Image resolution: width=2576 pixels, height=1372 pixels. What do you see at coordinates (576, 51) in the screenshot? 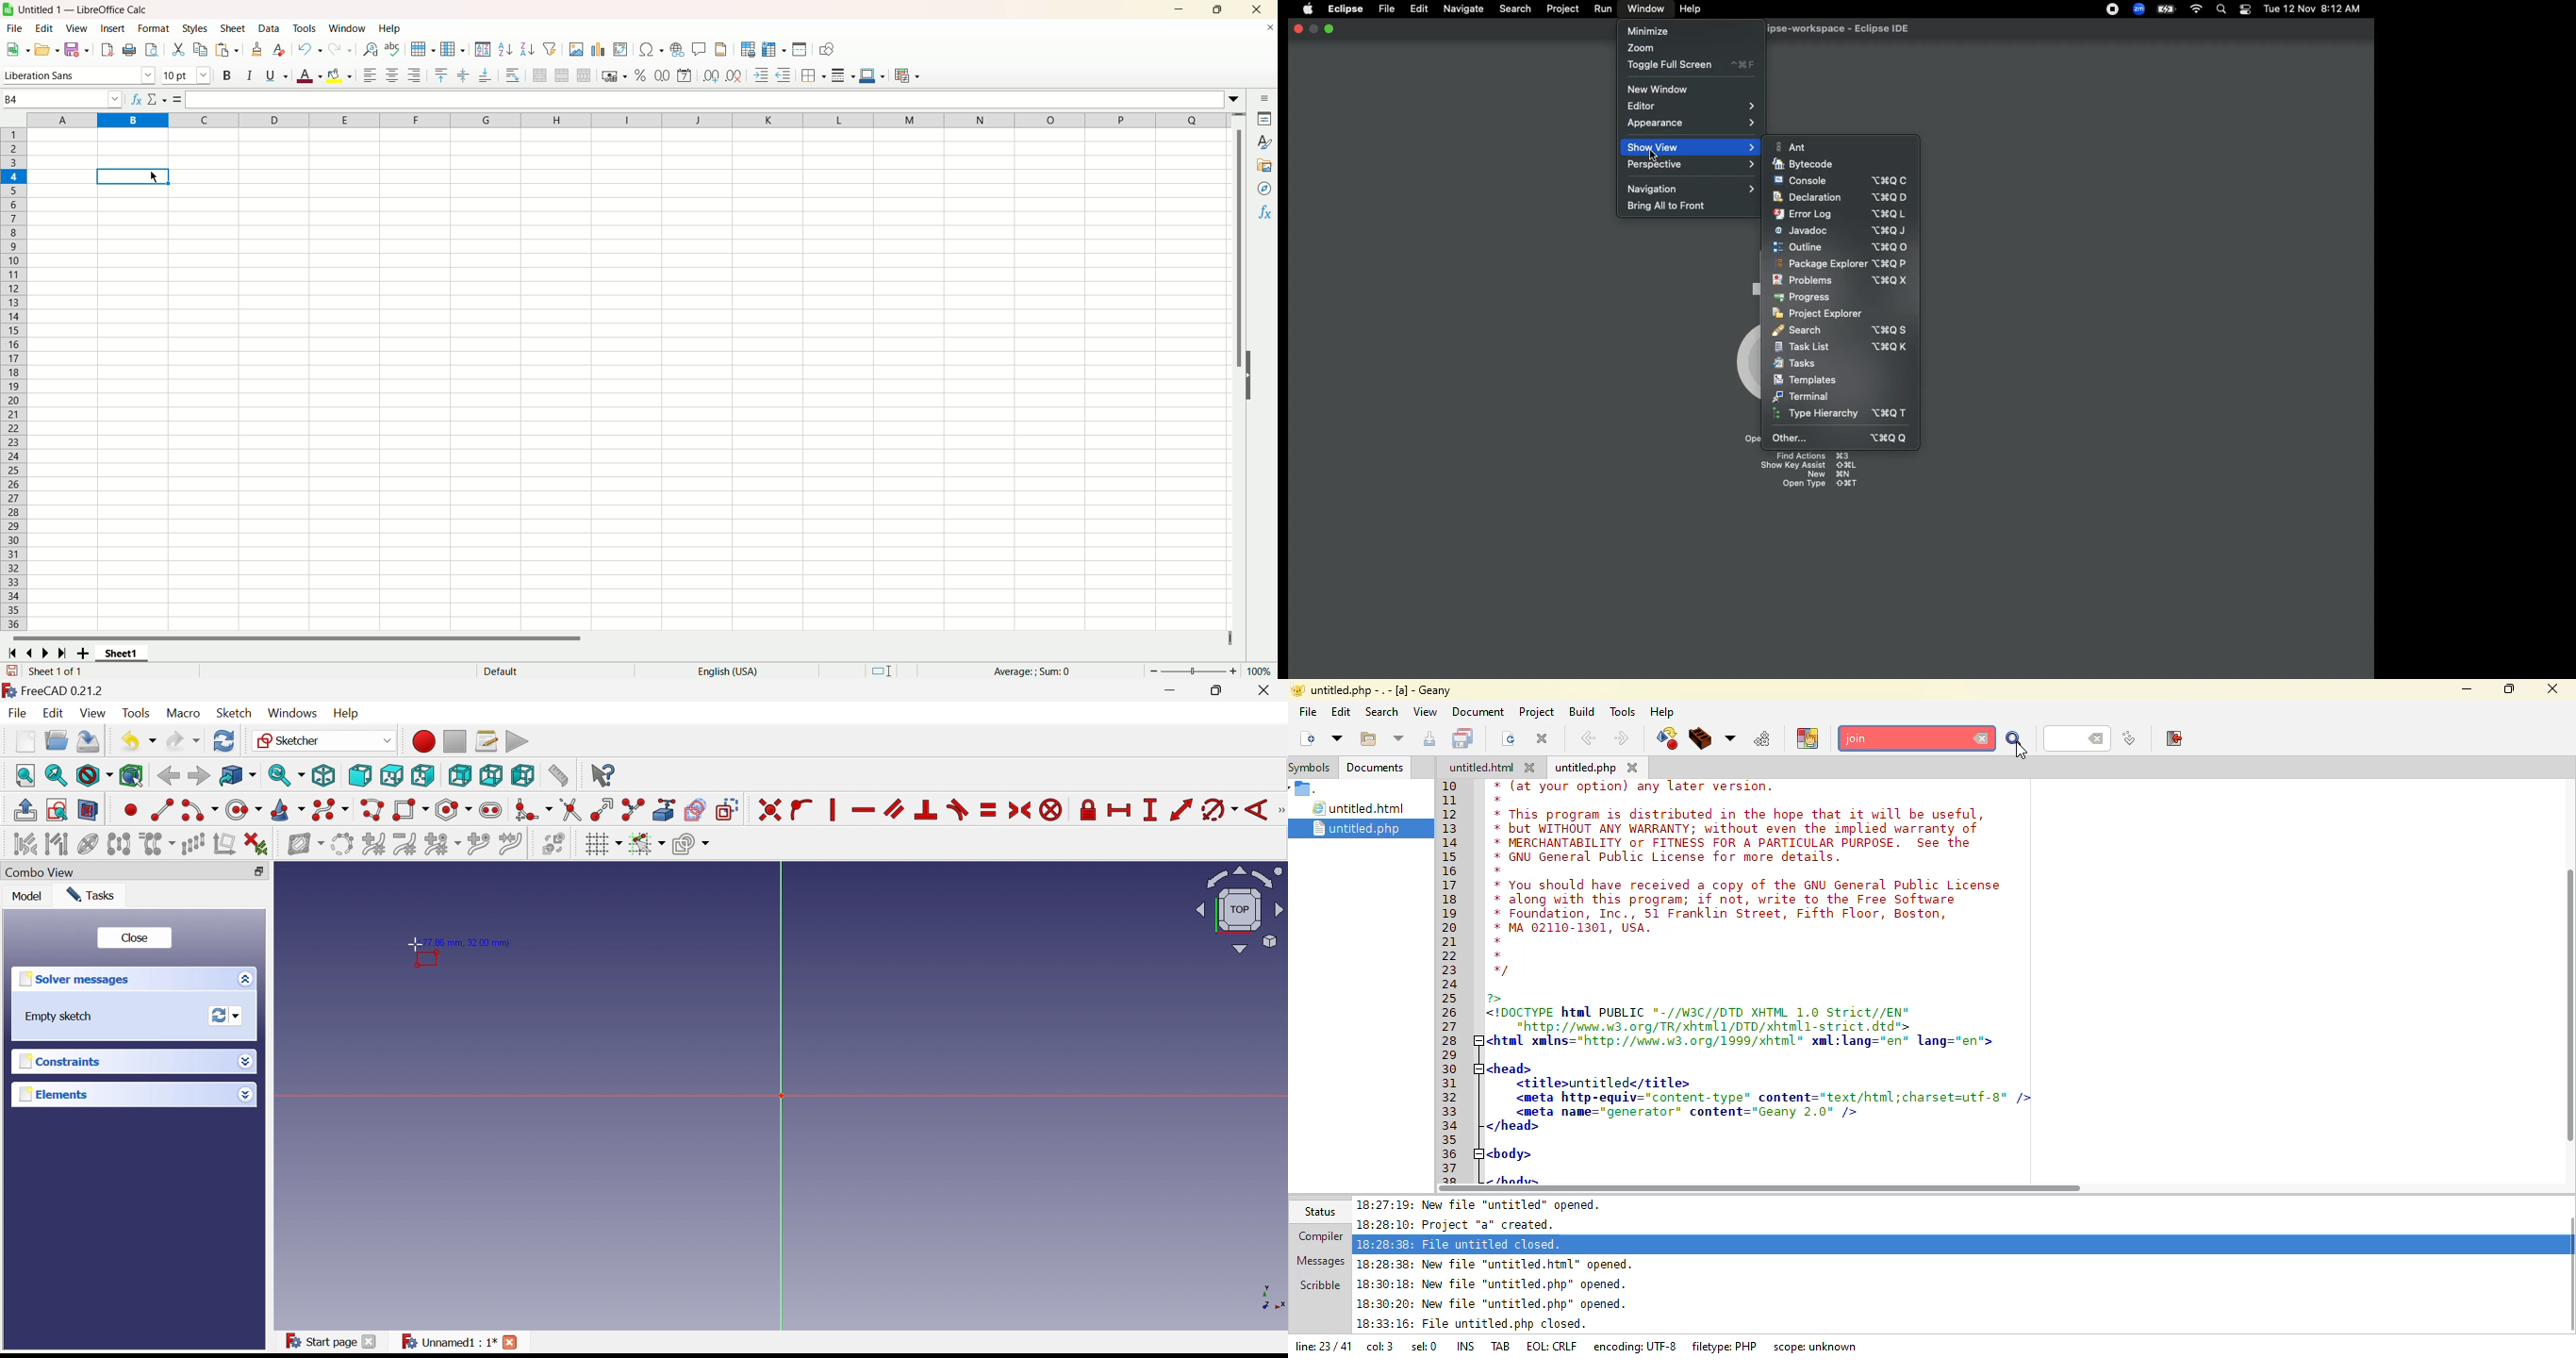
I see `insert image` at bounding box center [576, 51].